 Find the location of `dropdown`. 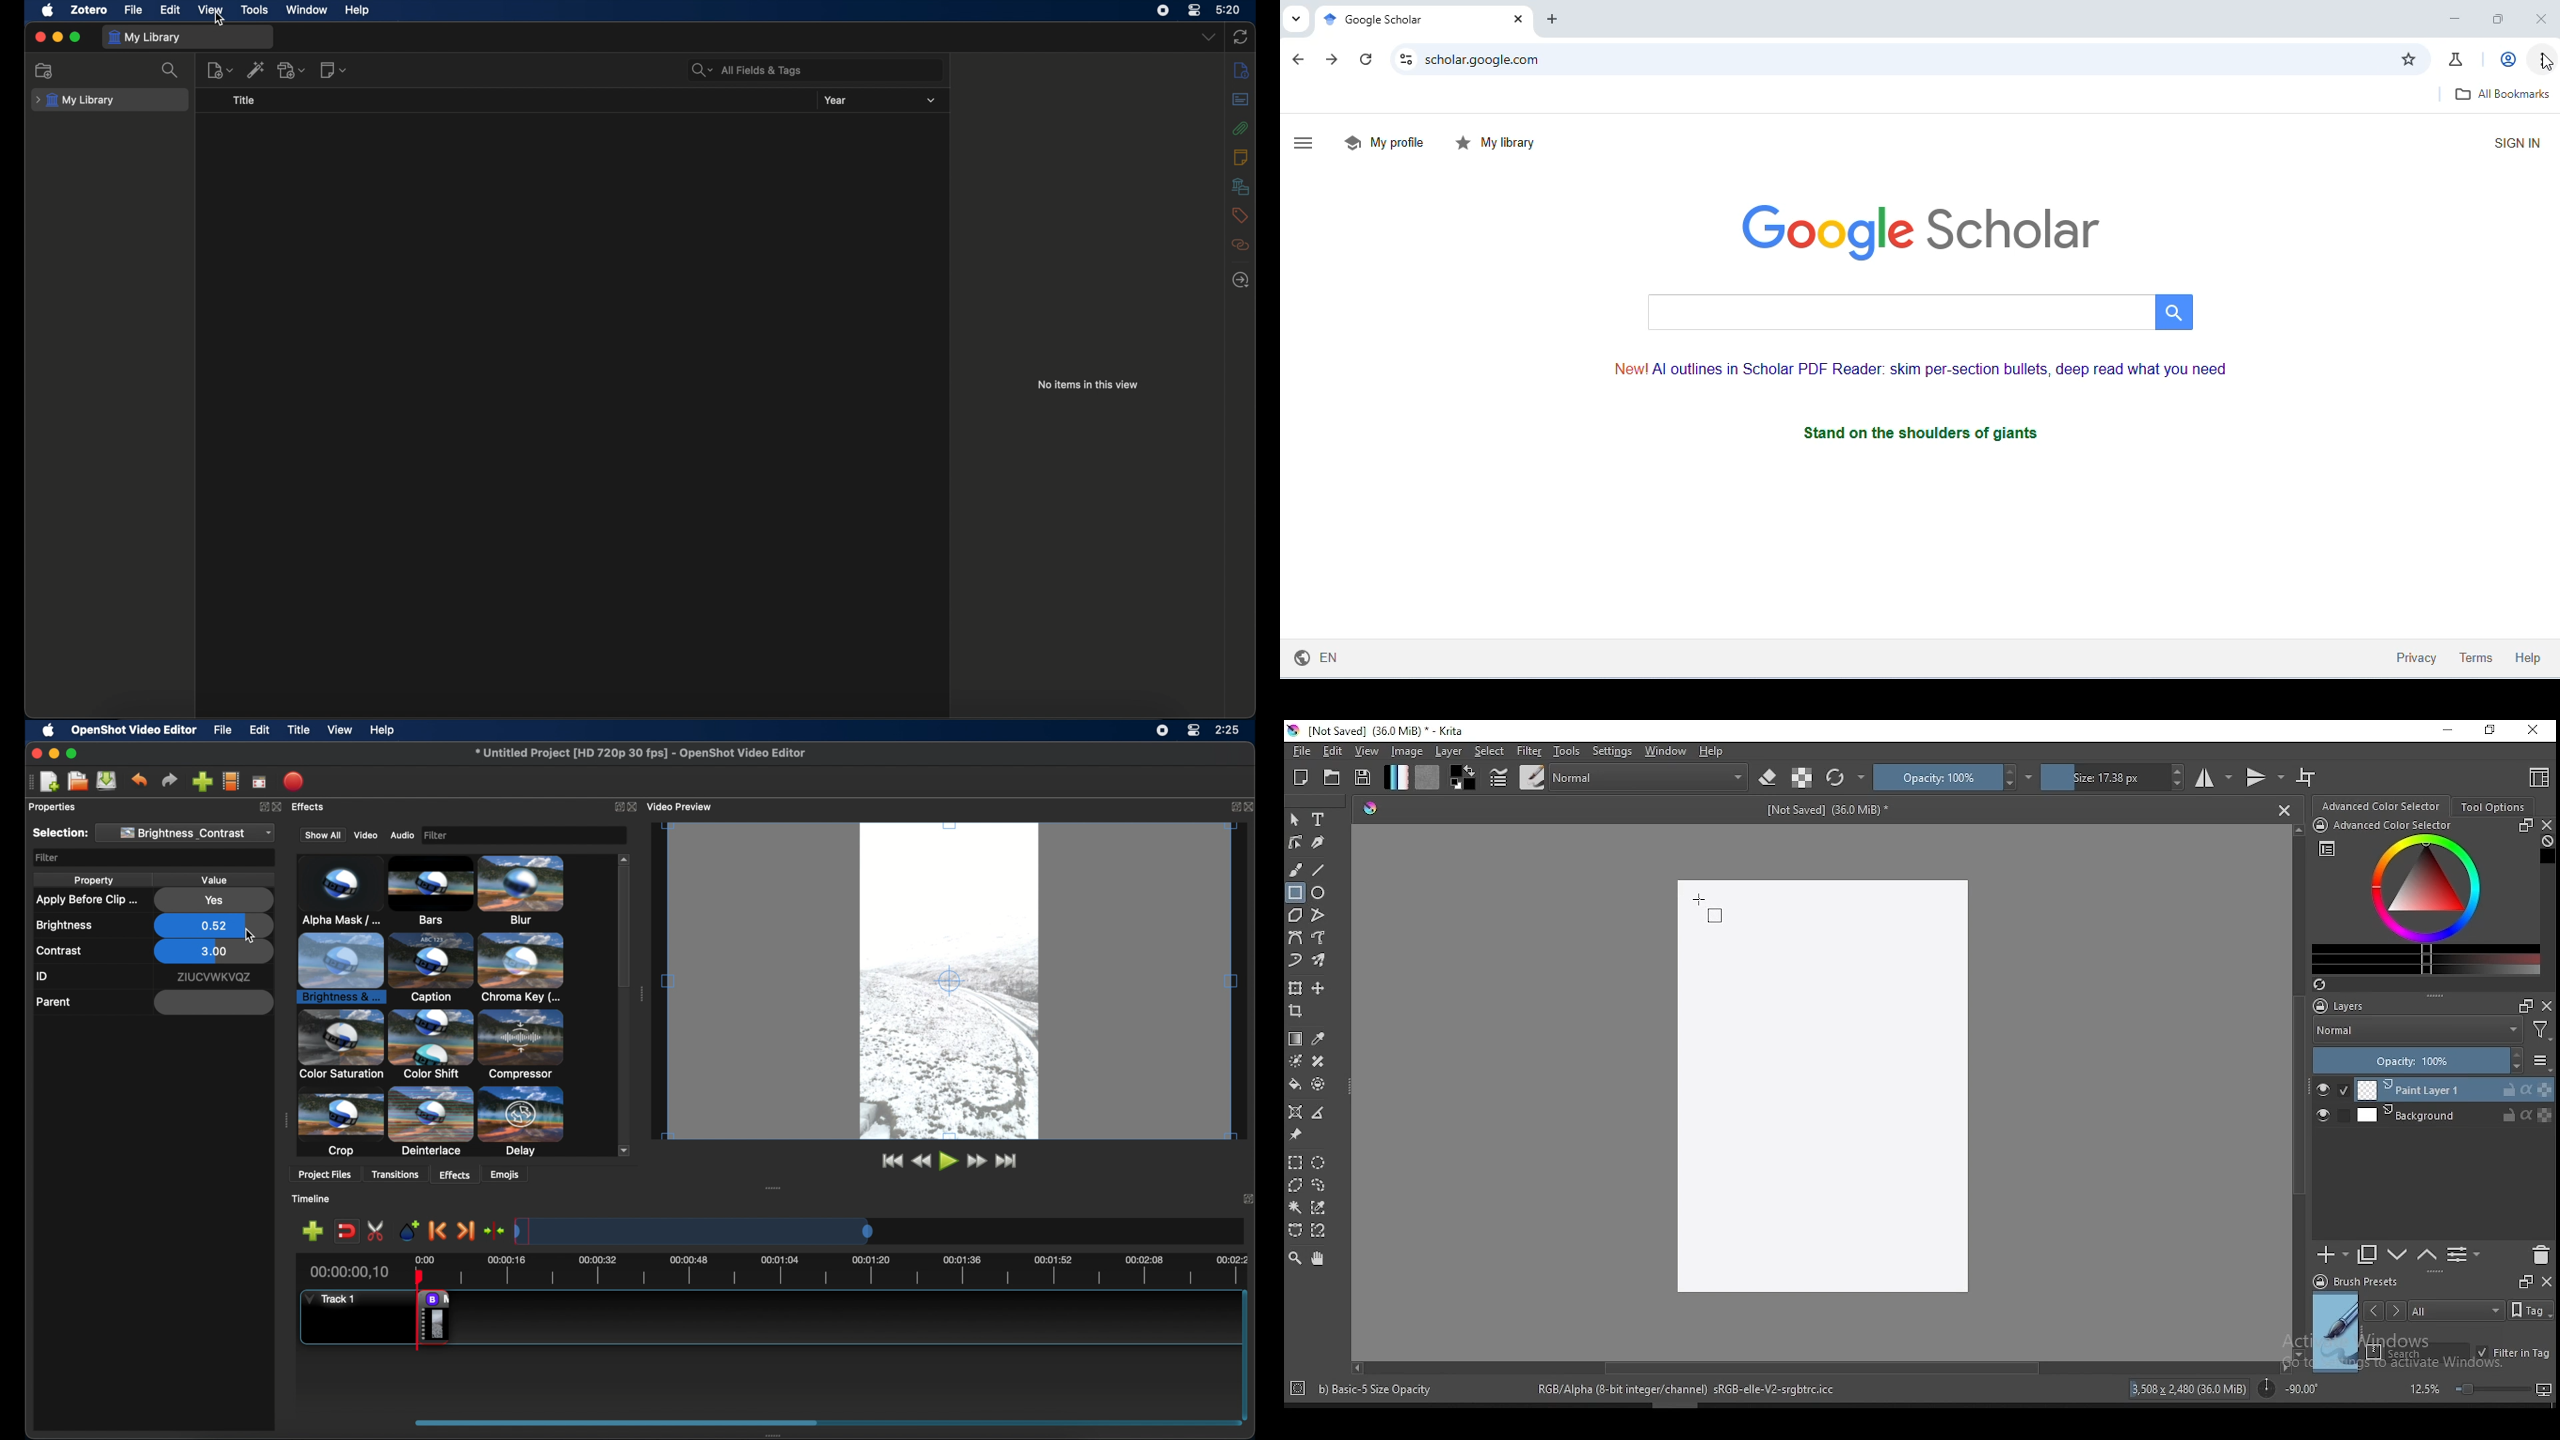

dropdown is located at coordinates (1207, 36).